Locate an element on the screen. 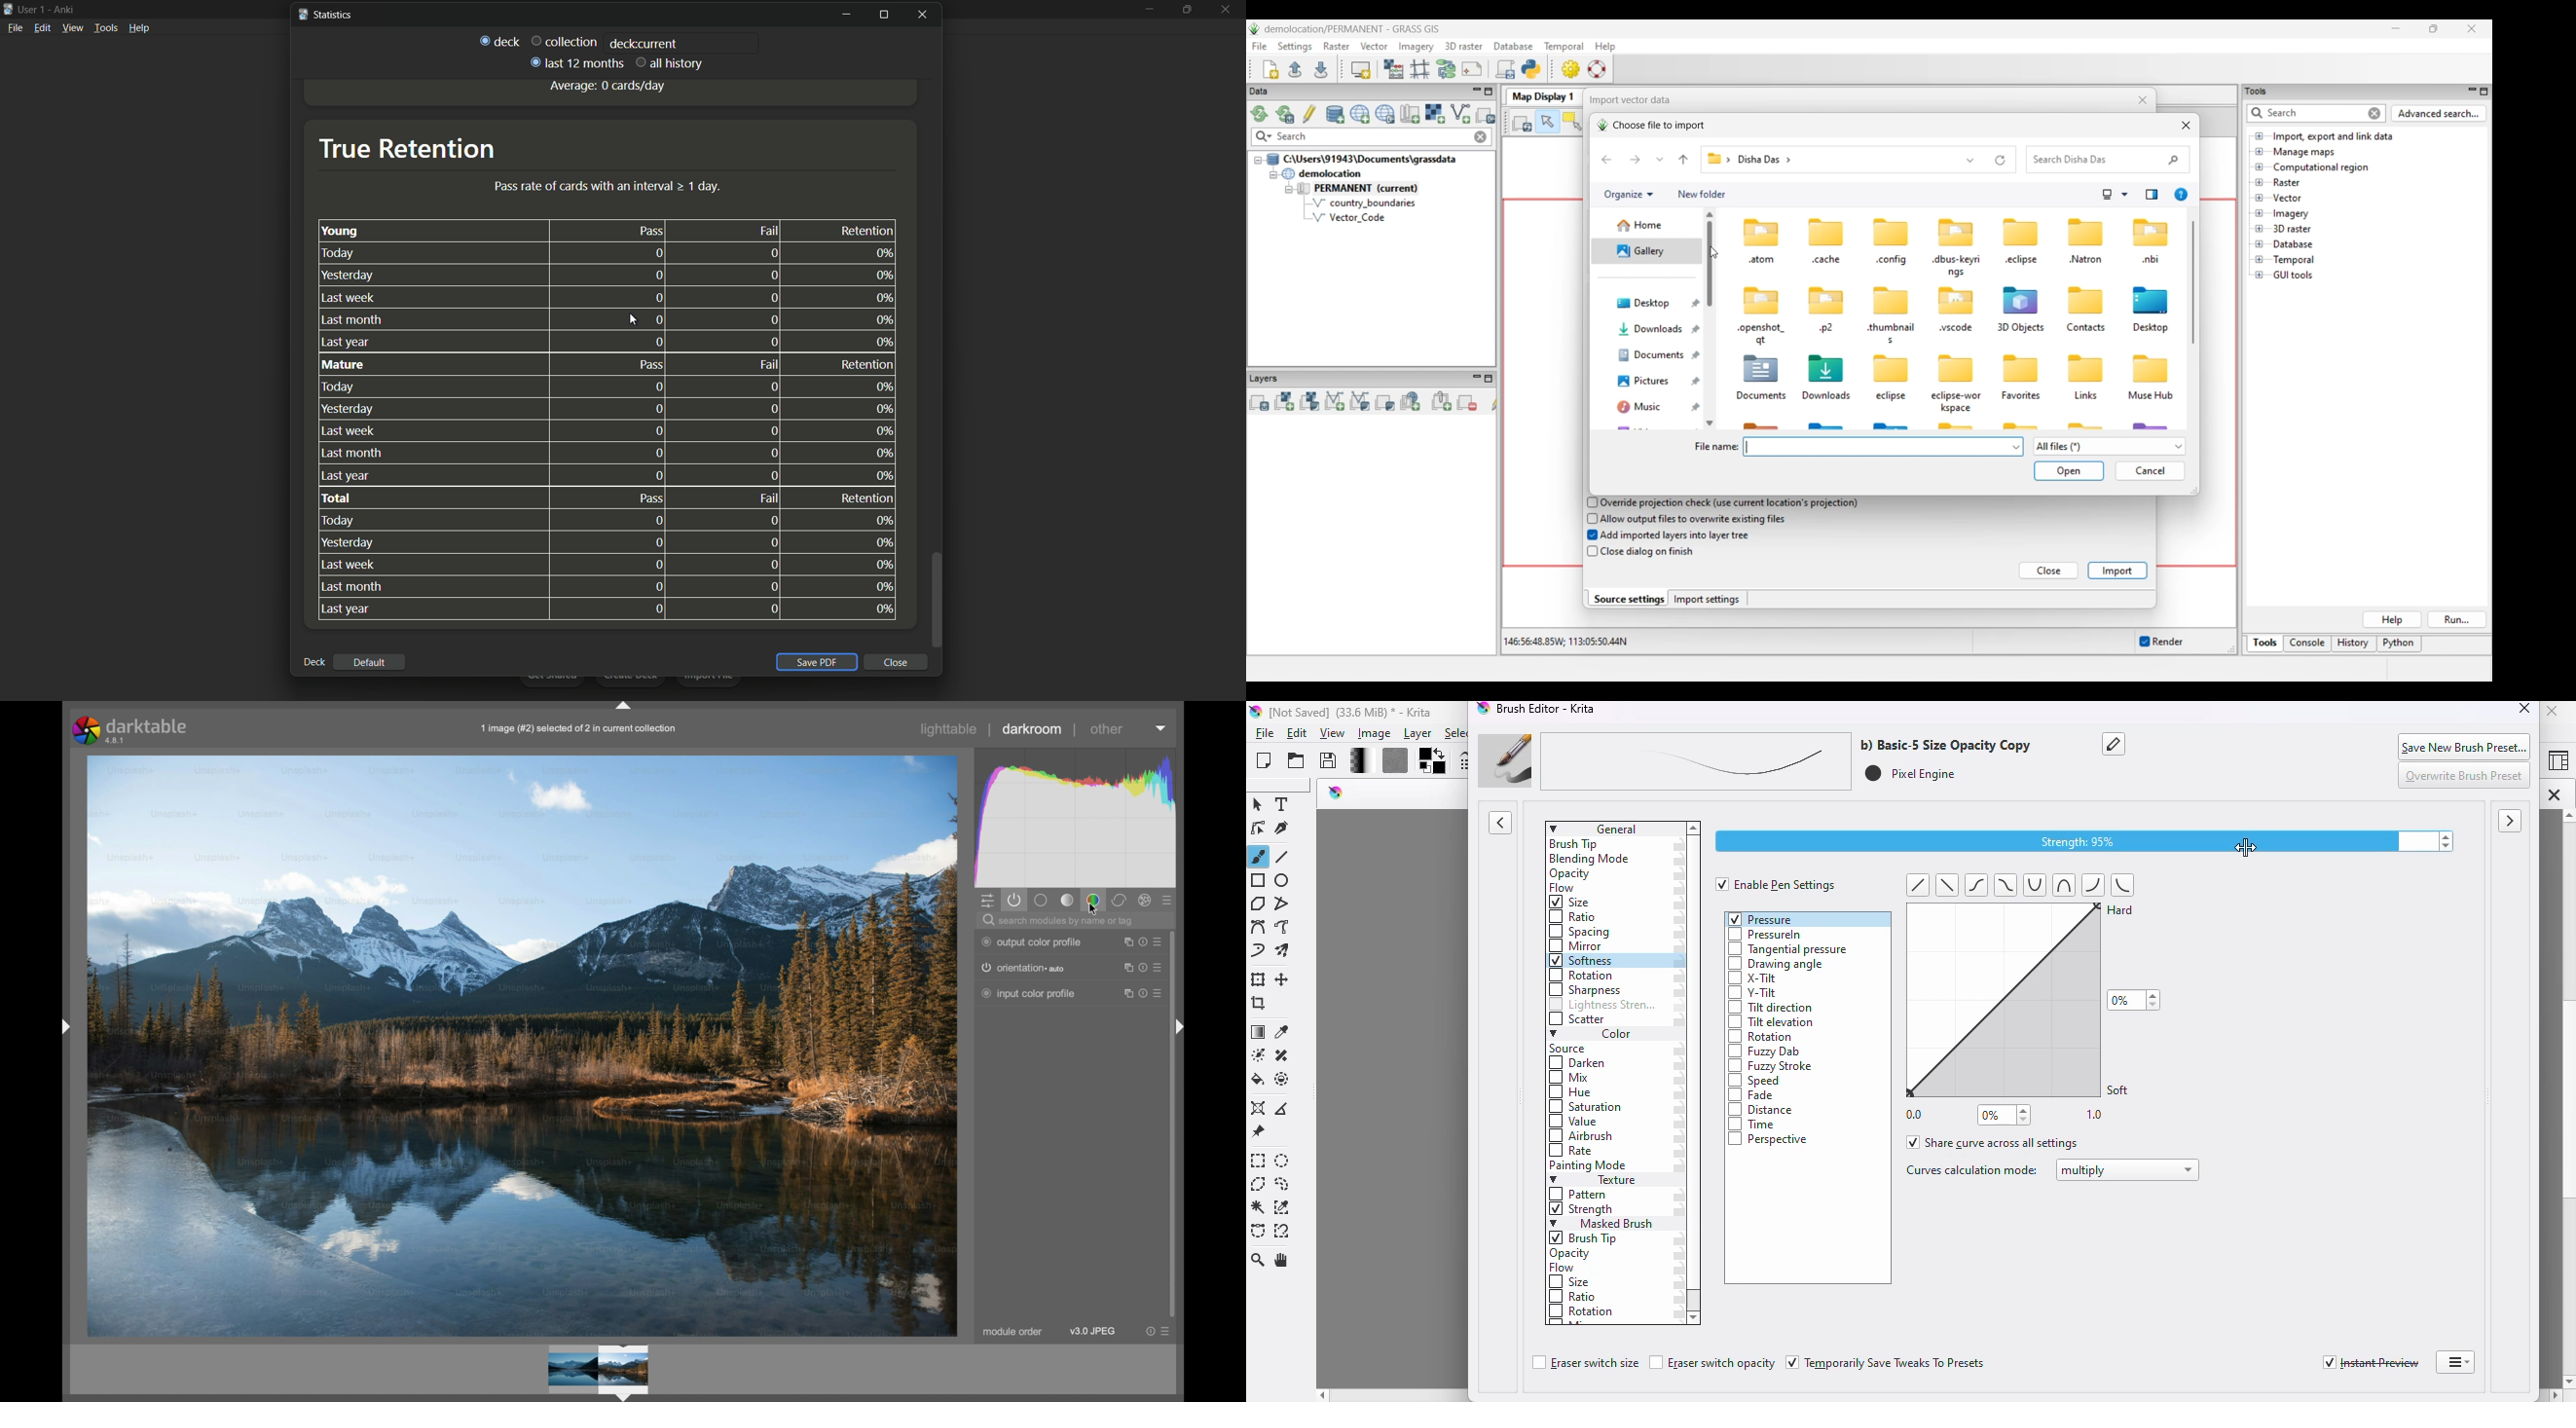 The height and width of the screenshot is (1428, 2576). softness is located at coordinates (1582, 961).